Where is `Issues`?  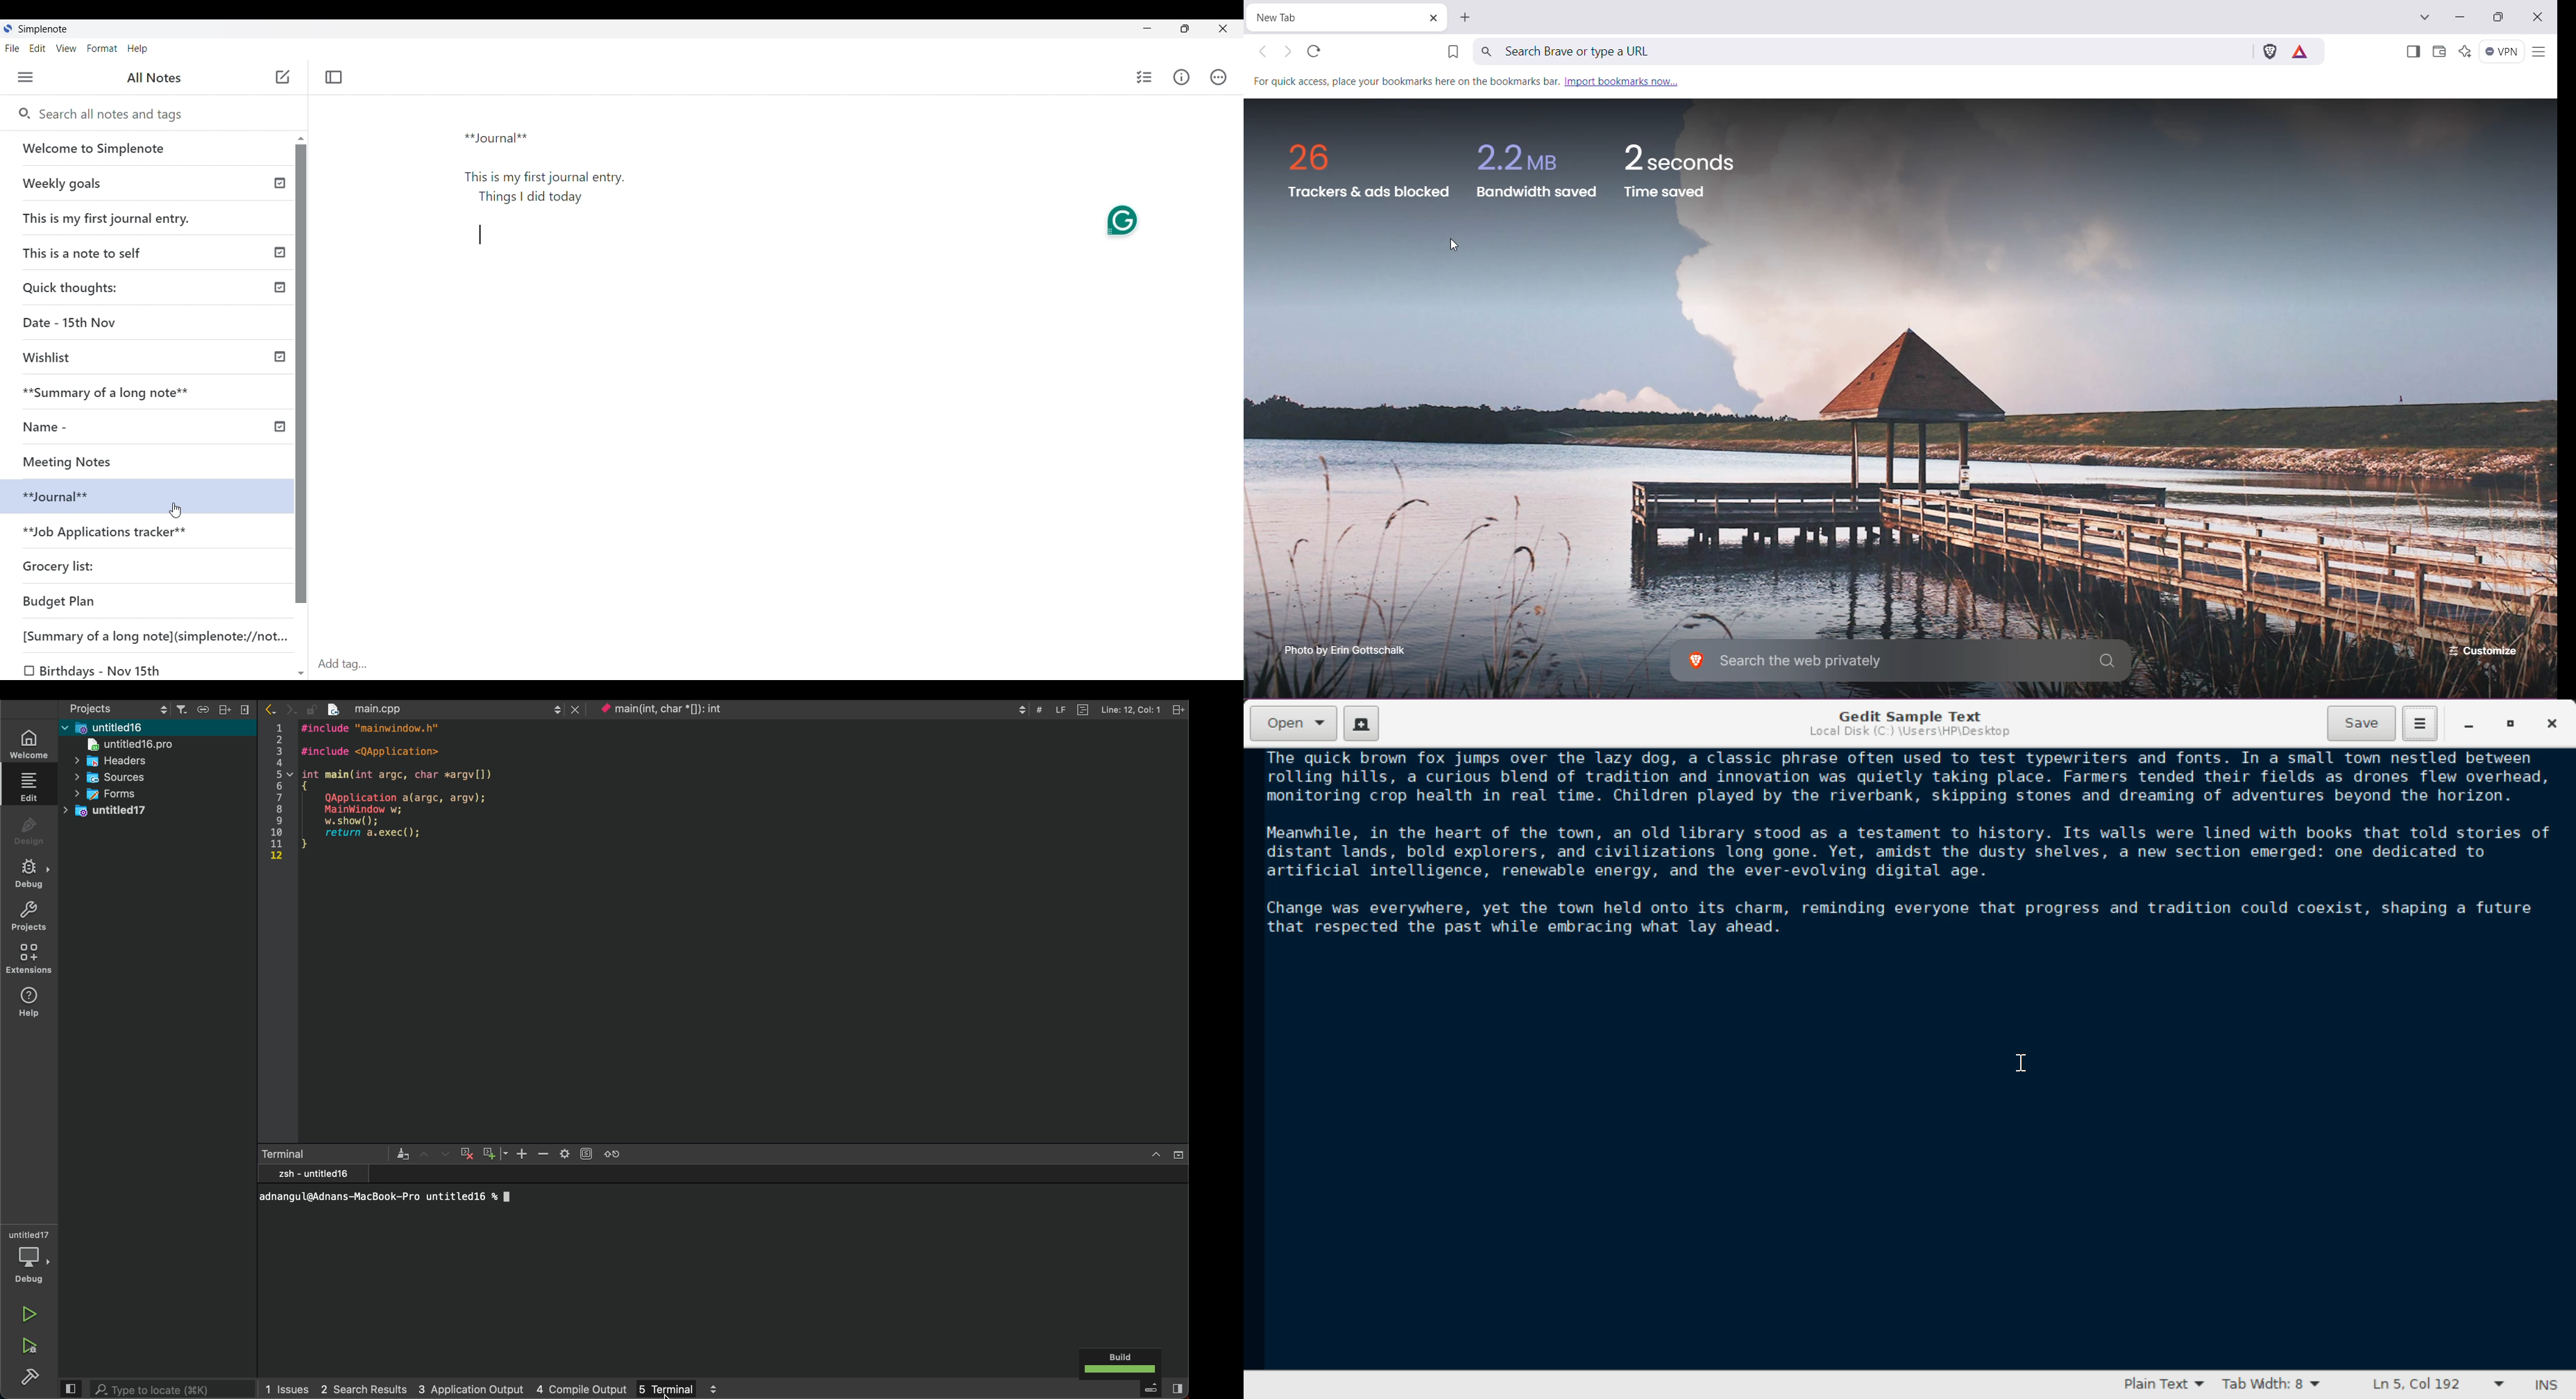
Issues is located at coordinates (288, 1388).